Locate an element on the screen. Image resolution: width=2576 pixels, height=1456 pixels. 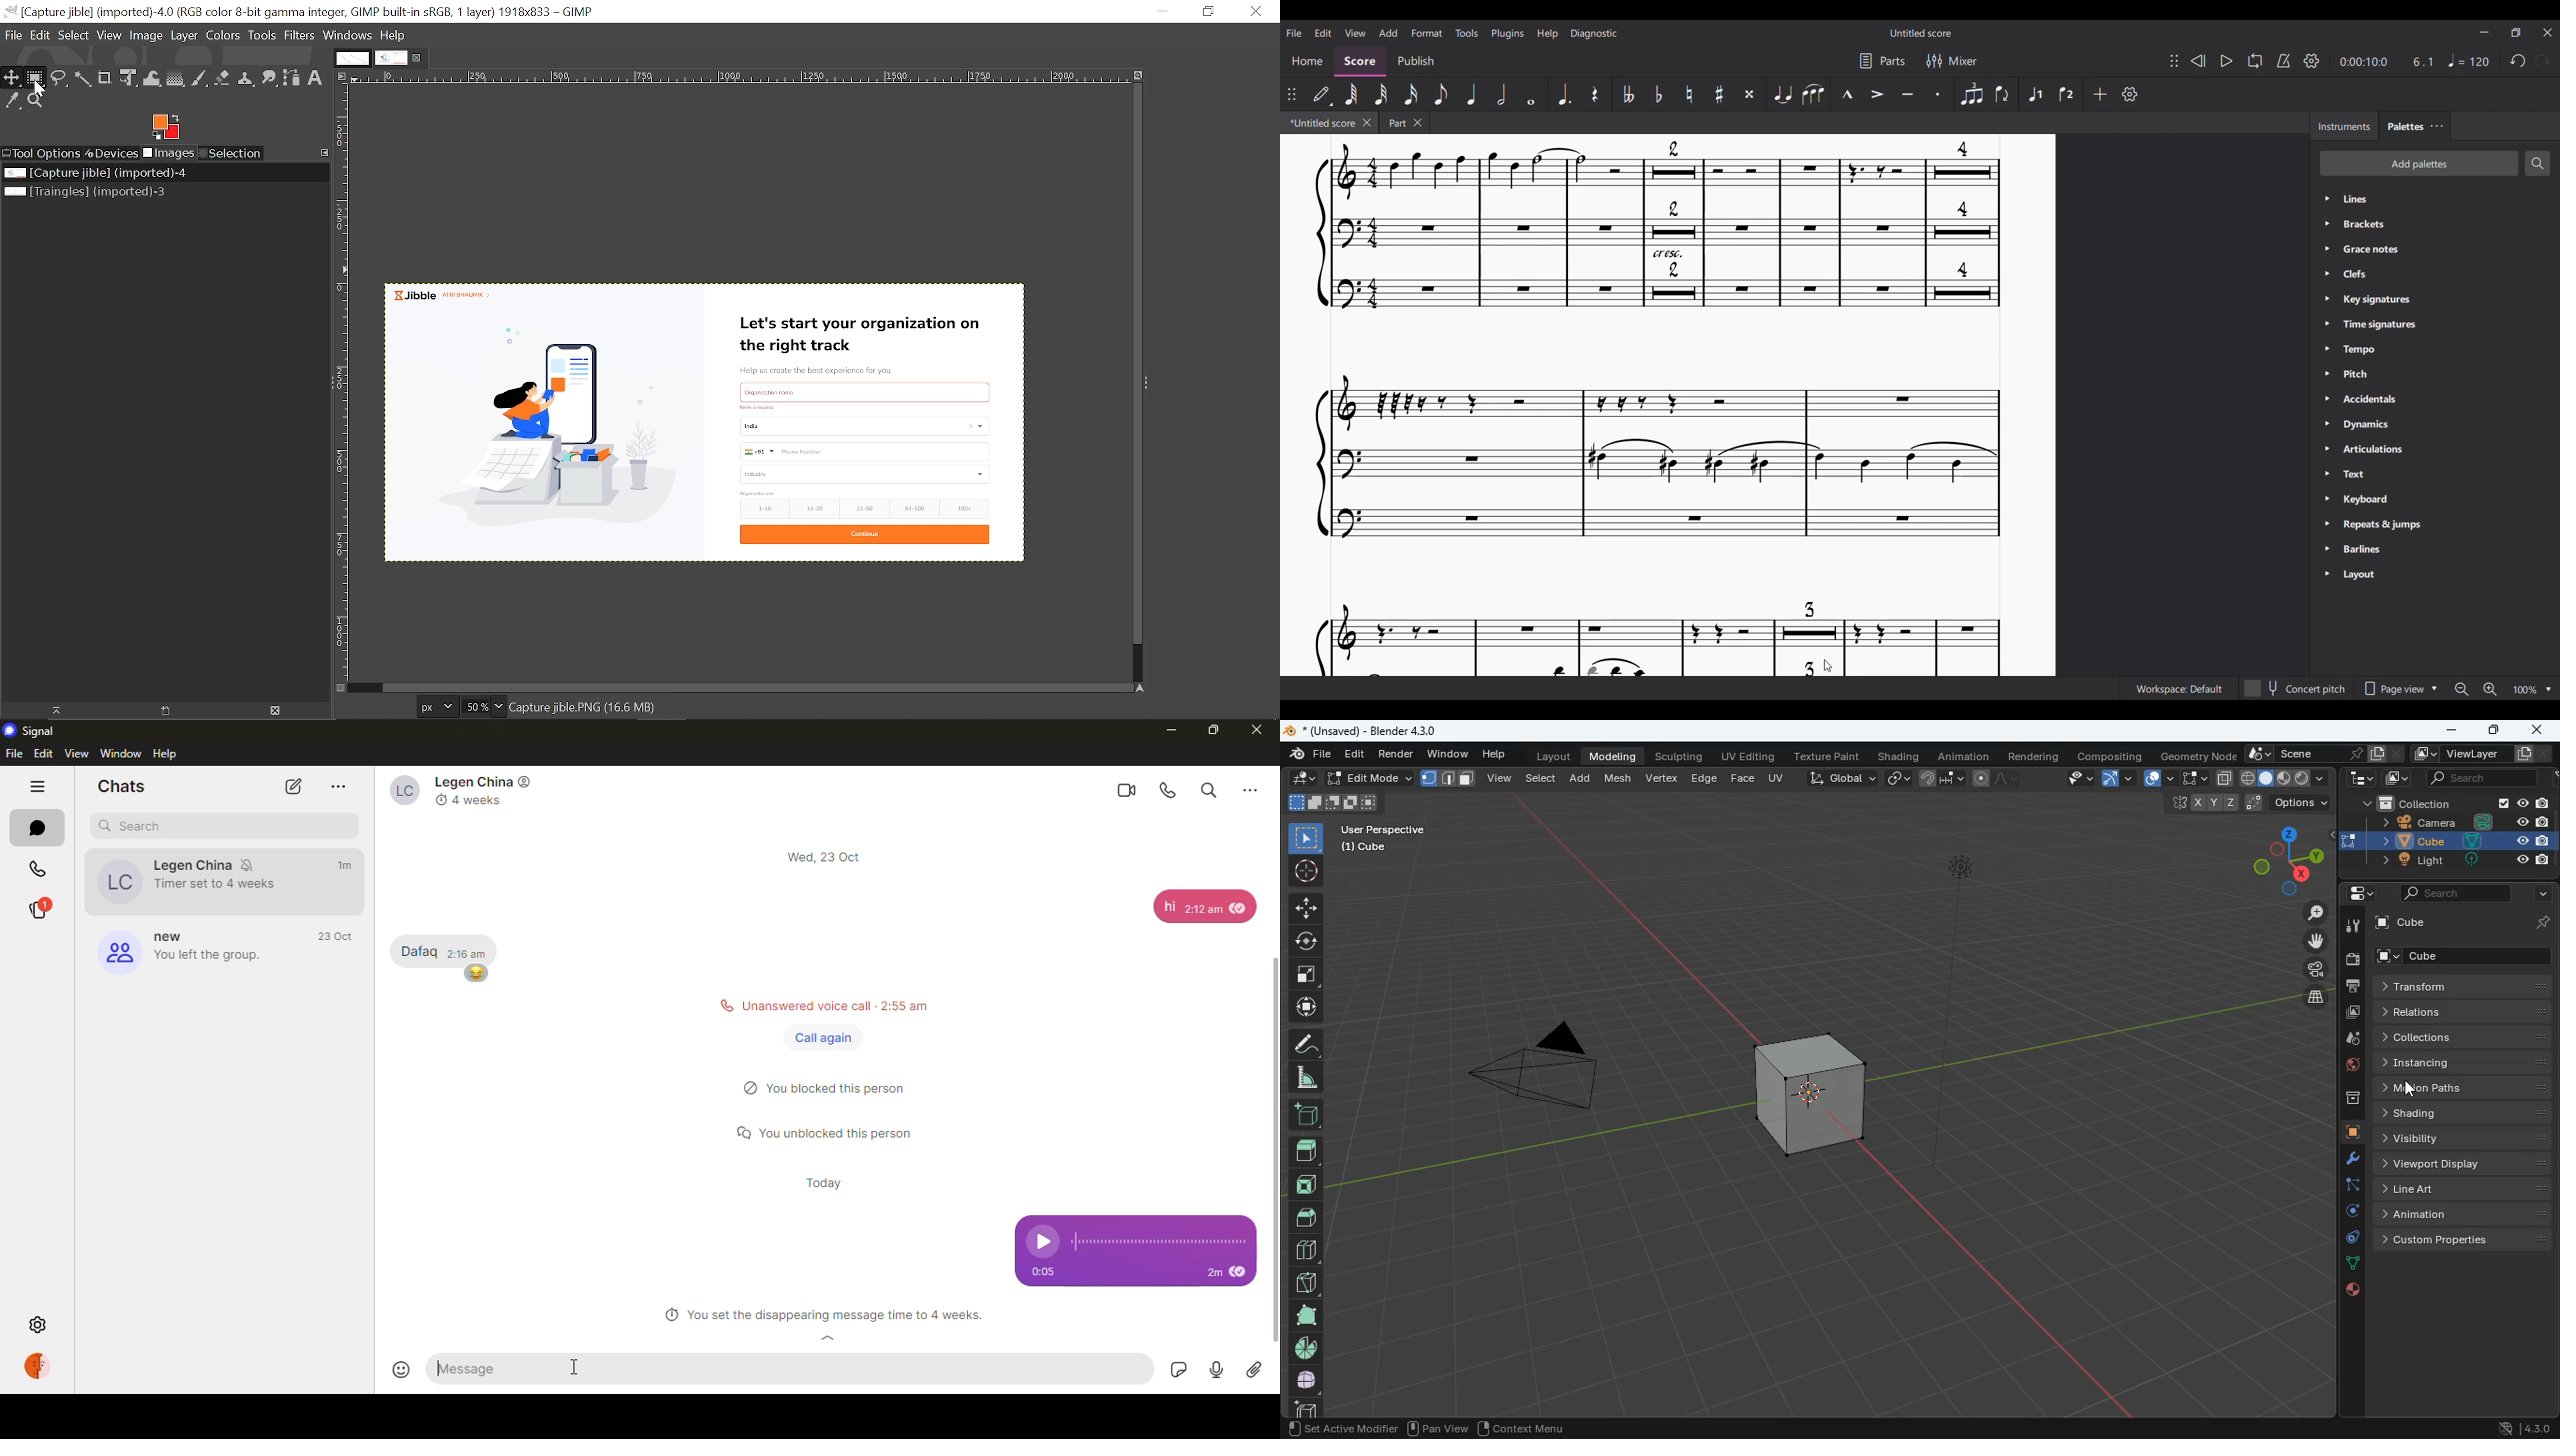
collection is located at coordinates (2453, 804).